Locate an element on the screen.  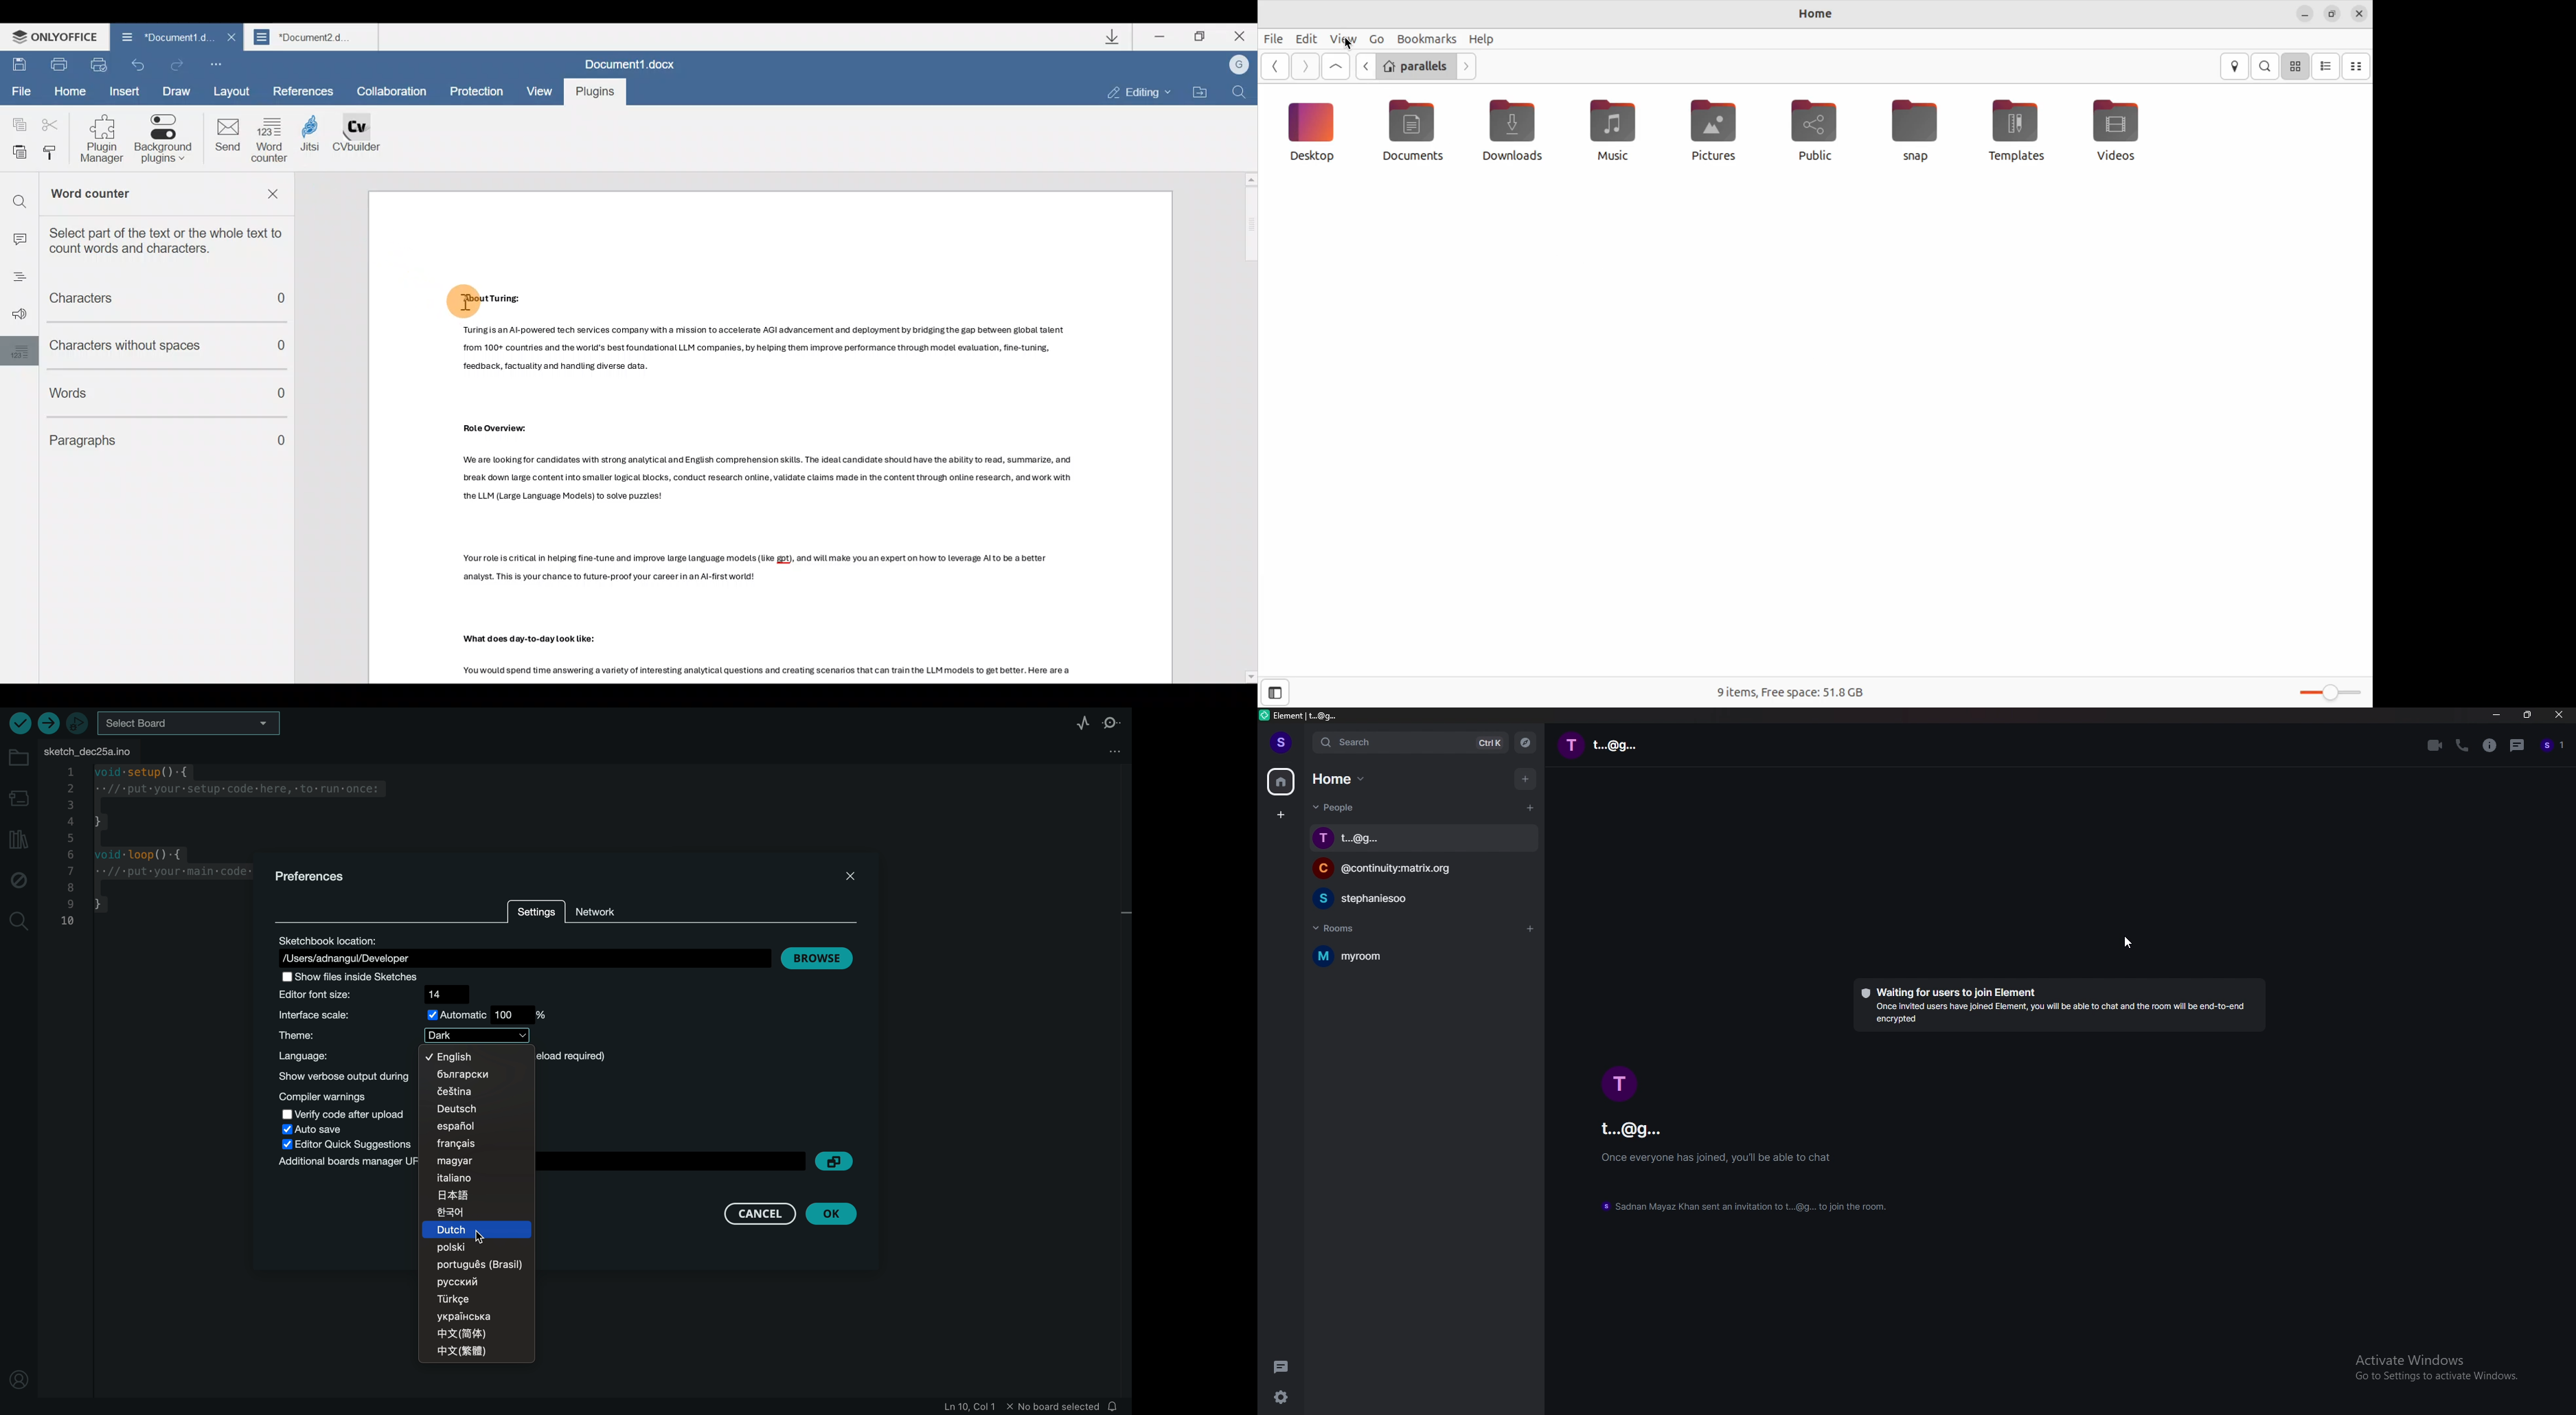
Layout is located at coordinates (236, 90).